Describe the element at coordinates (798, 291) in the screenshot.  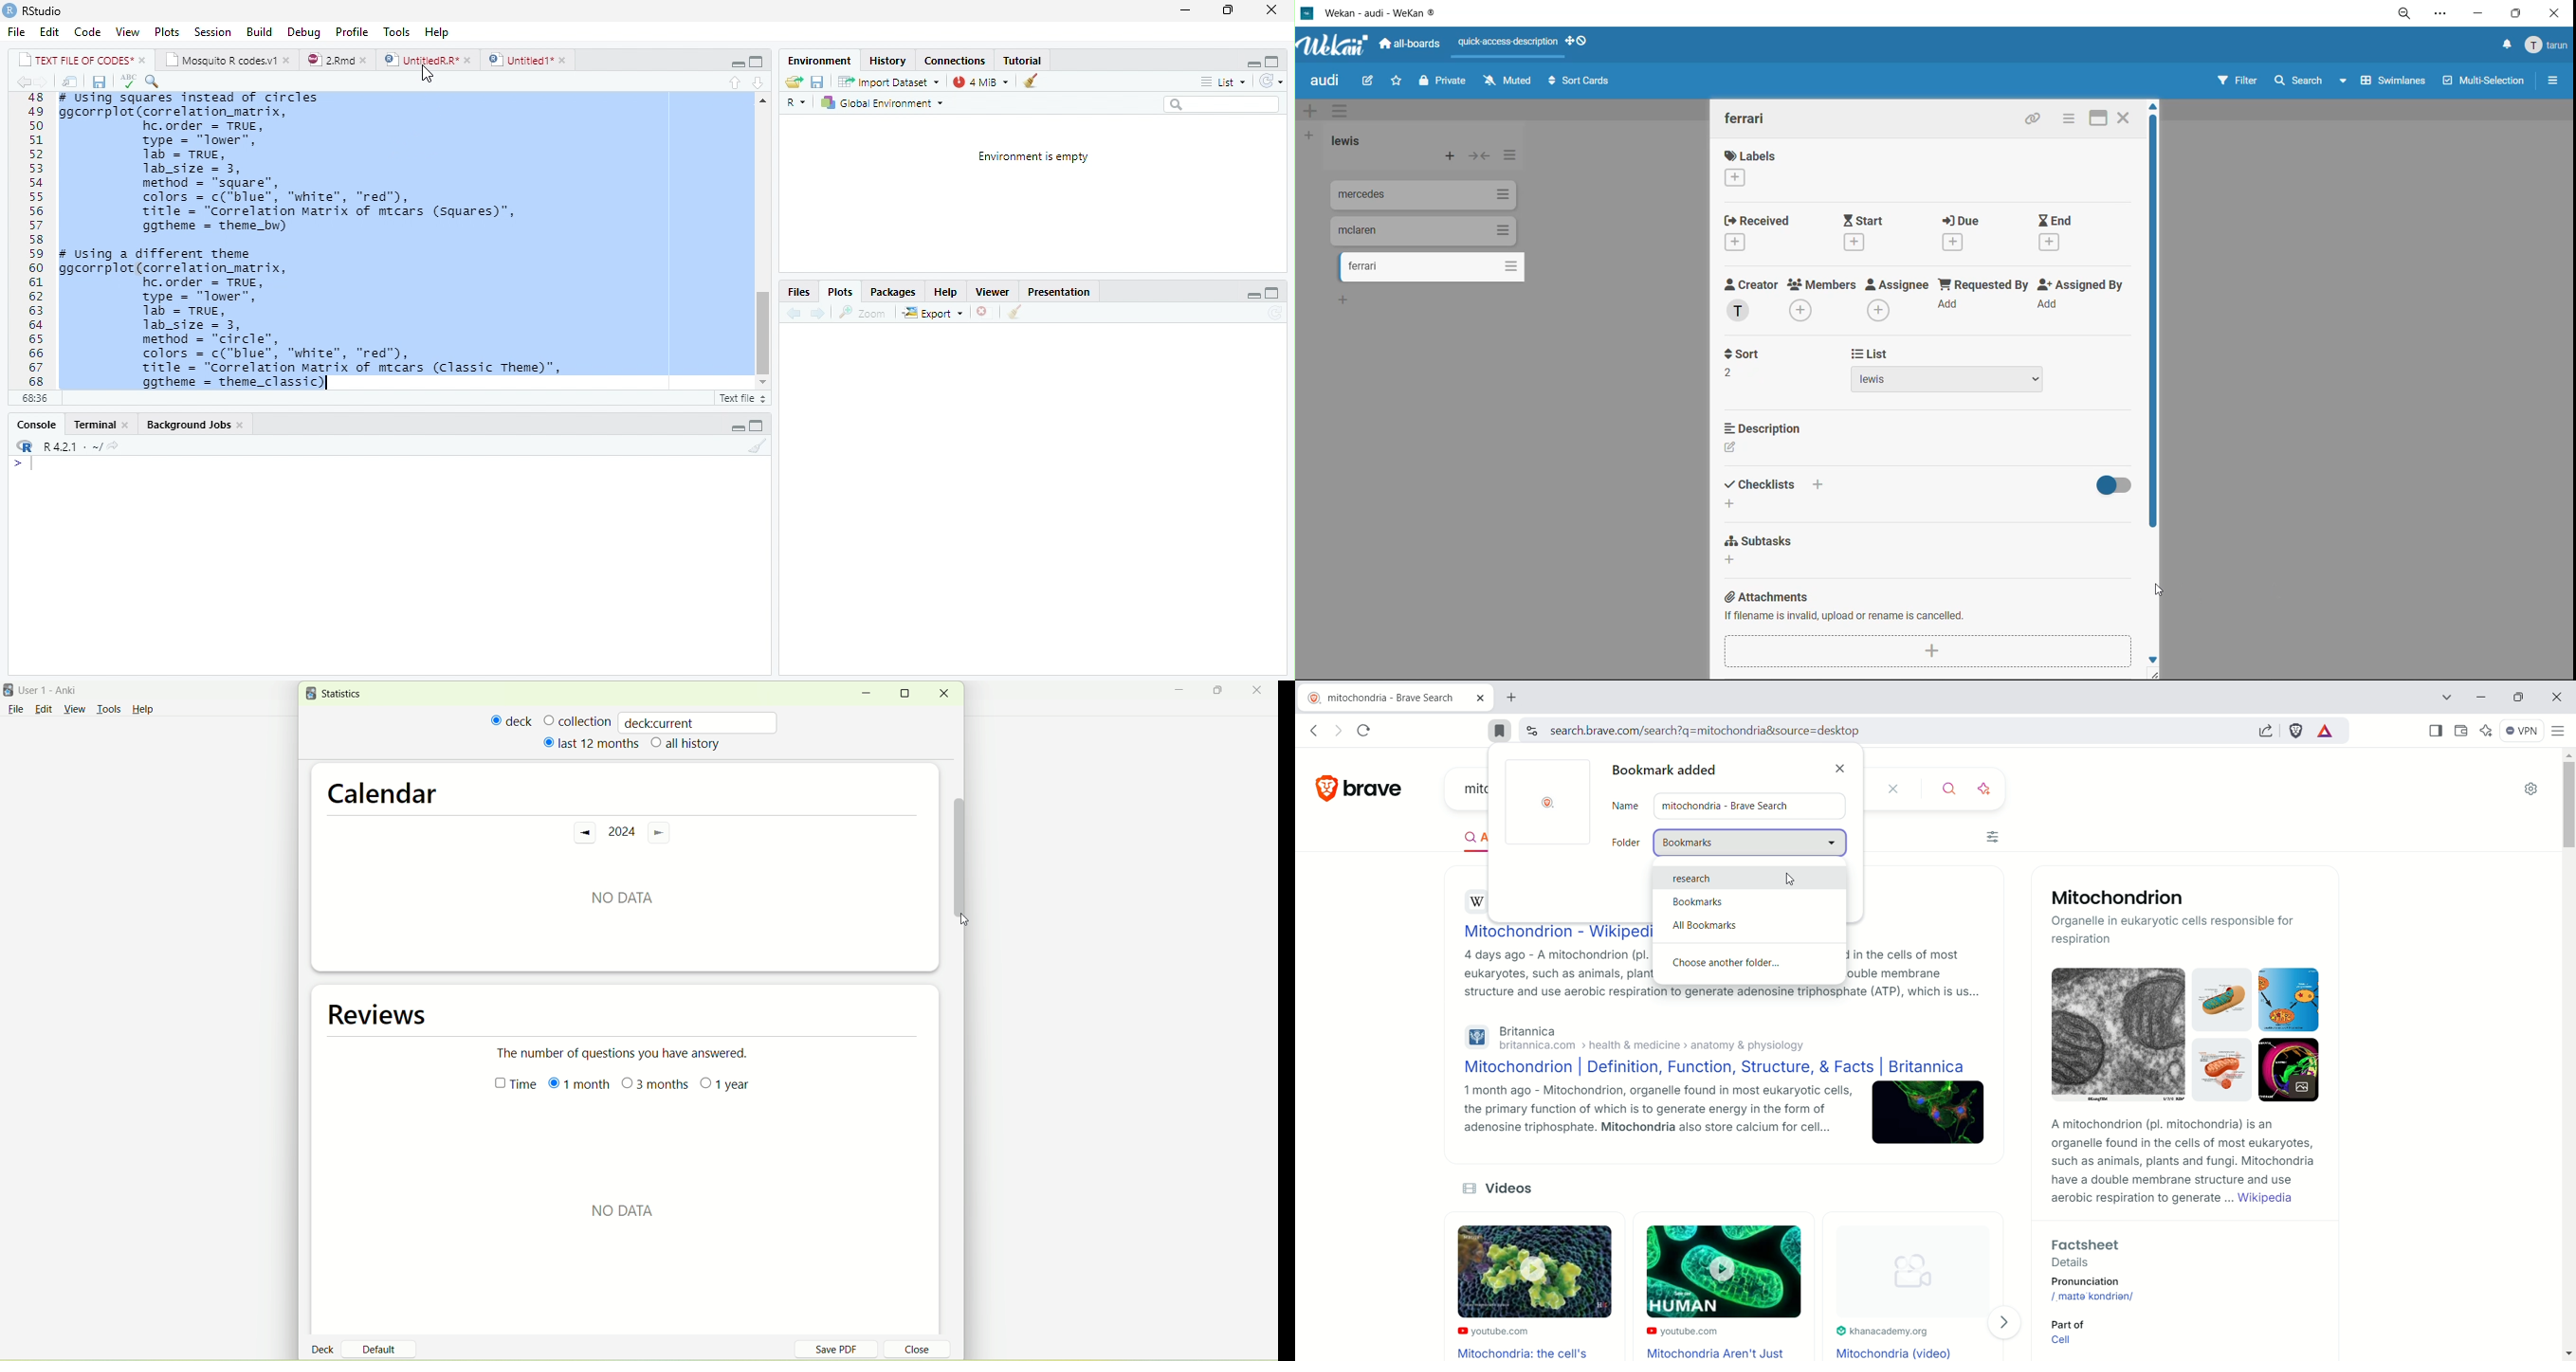
I see `Files` at that location.